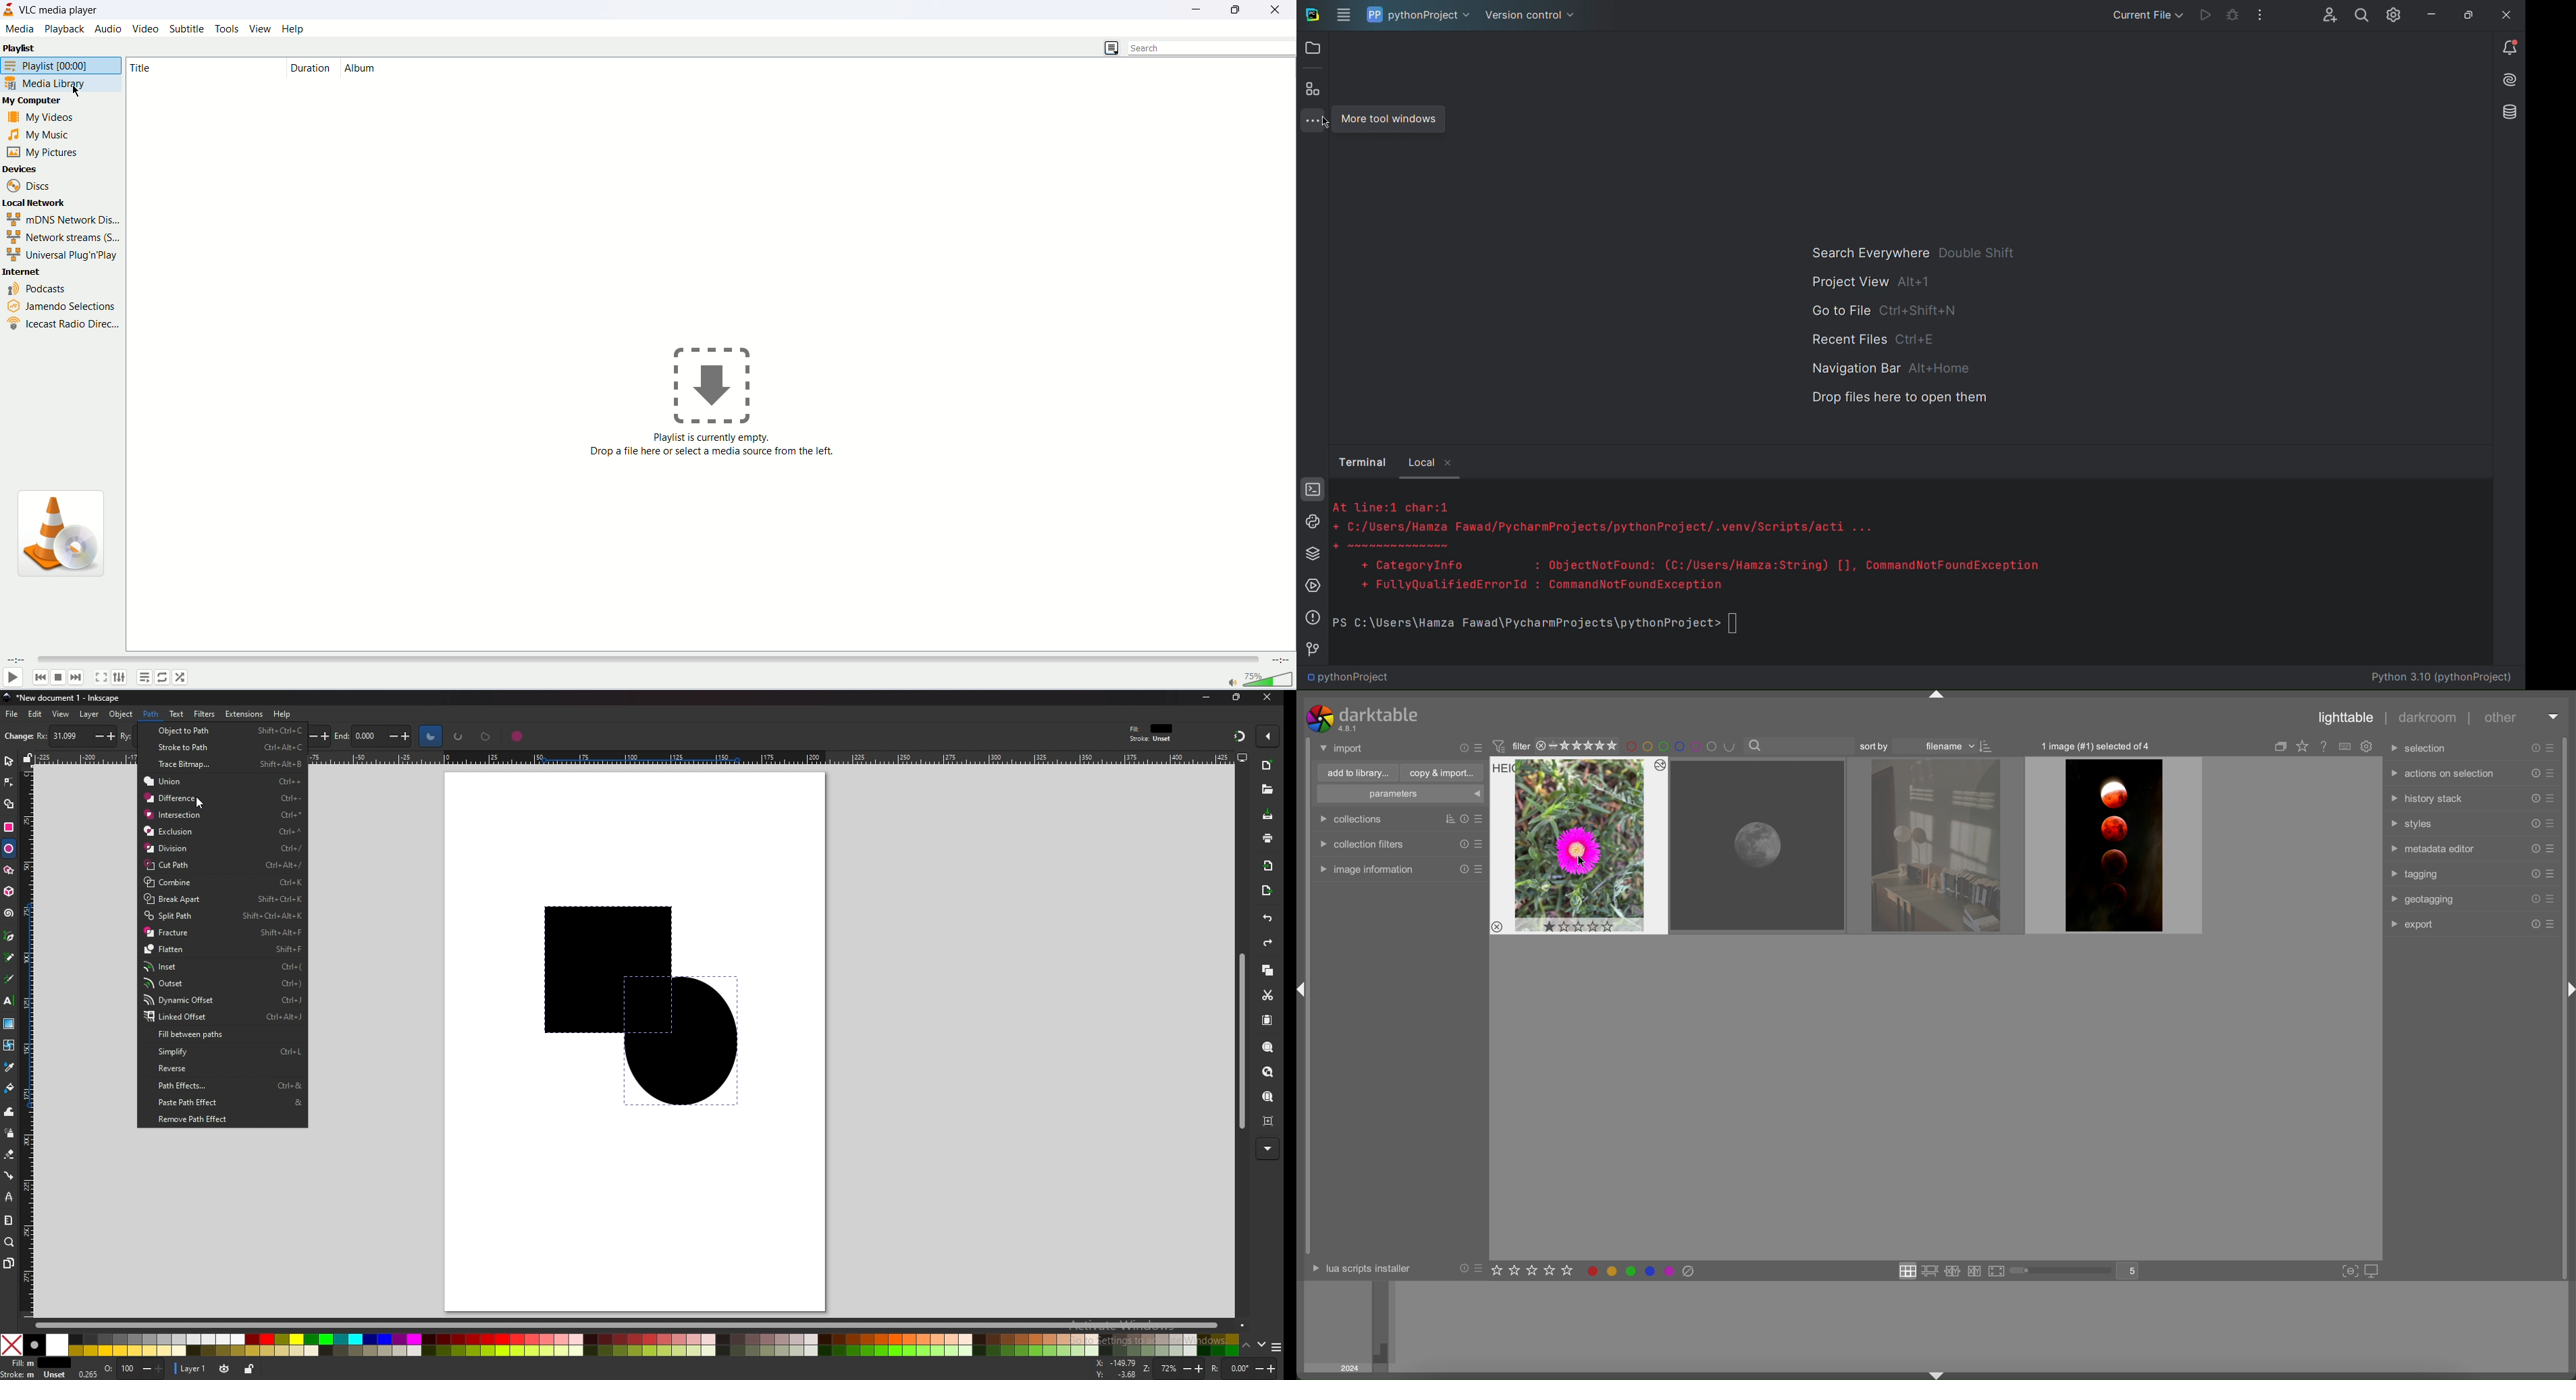 The width and height of the screenshot is (2576, 1400). I want to click on lighttable, so click(2346, 717).